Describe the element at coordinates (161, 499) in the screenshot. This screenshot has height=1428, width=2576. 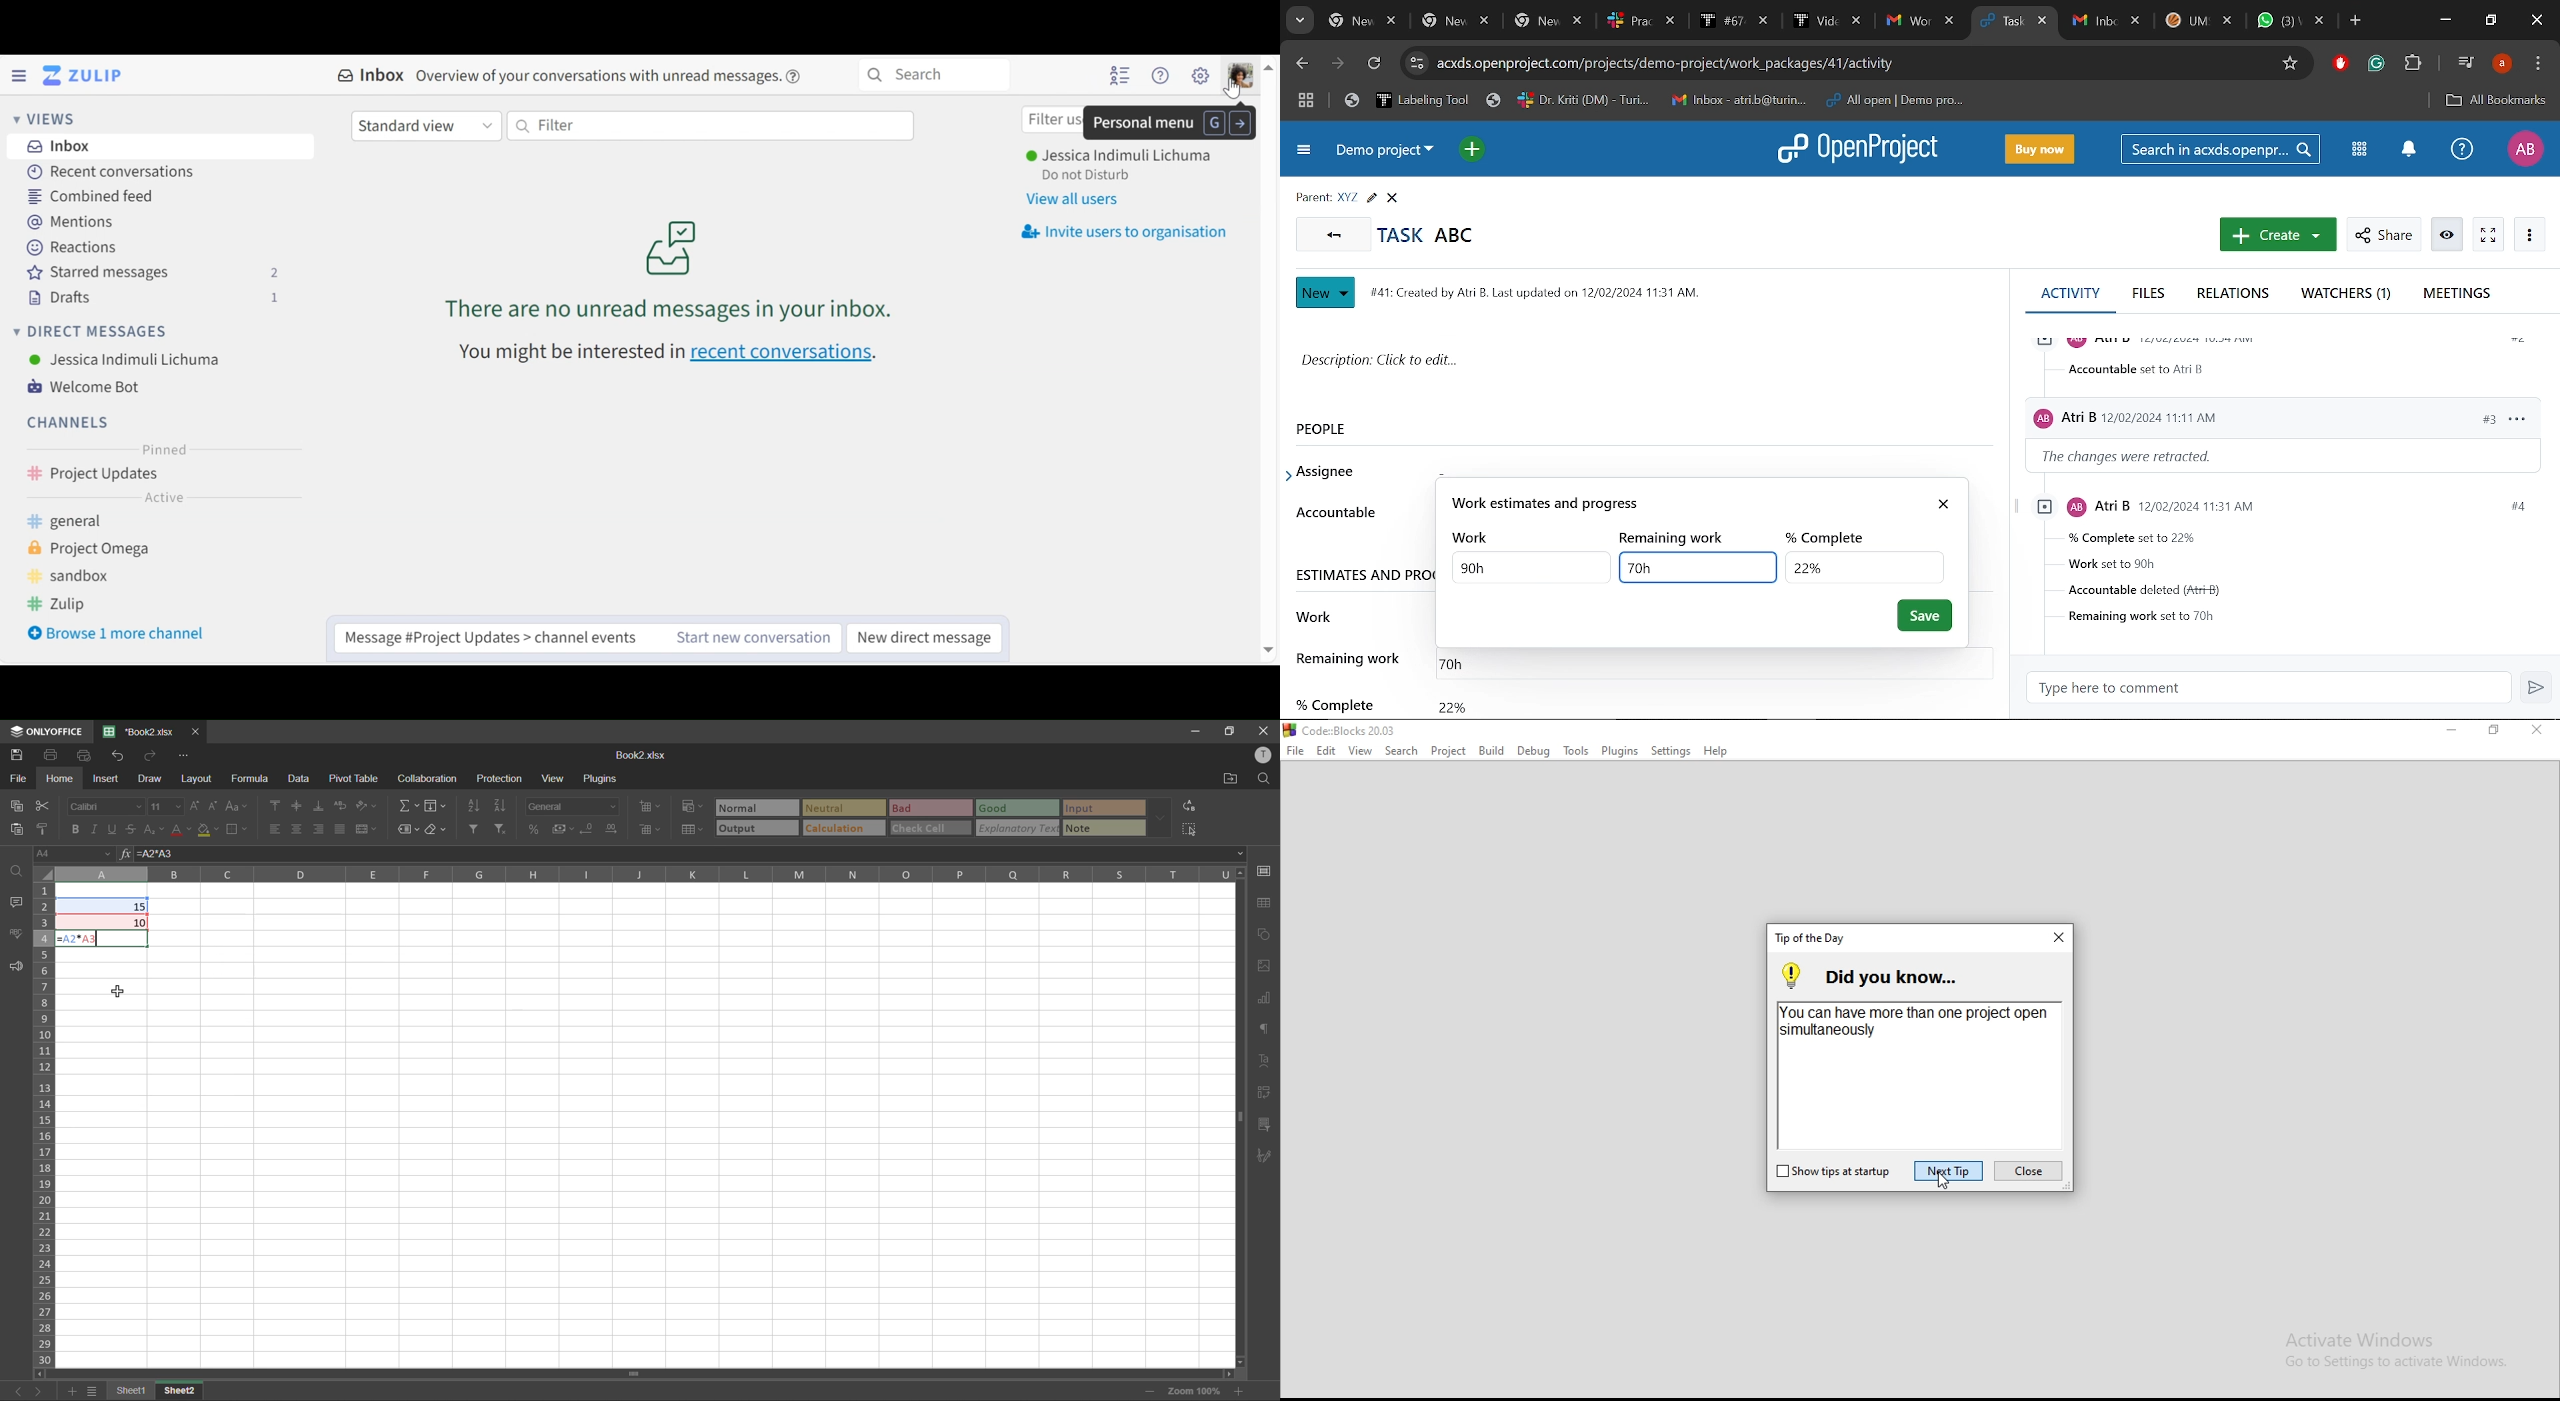
I see `Active` at that location.